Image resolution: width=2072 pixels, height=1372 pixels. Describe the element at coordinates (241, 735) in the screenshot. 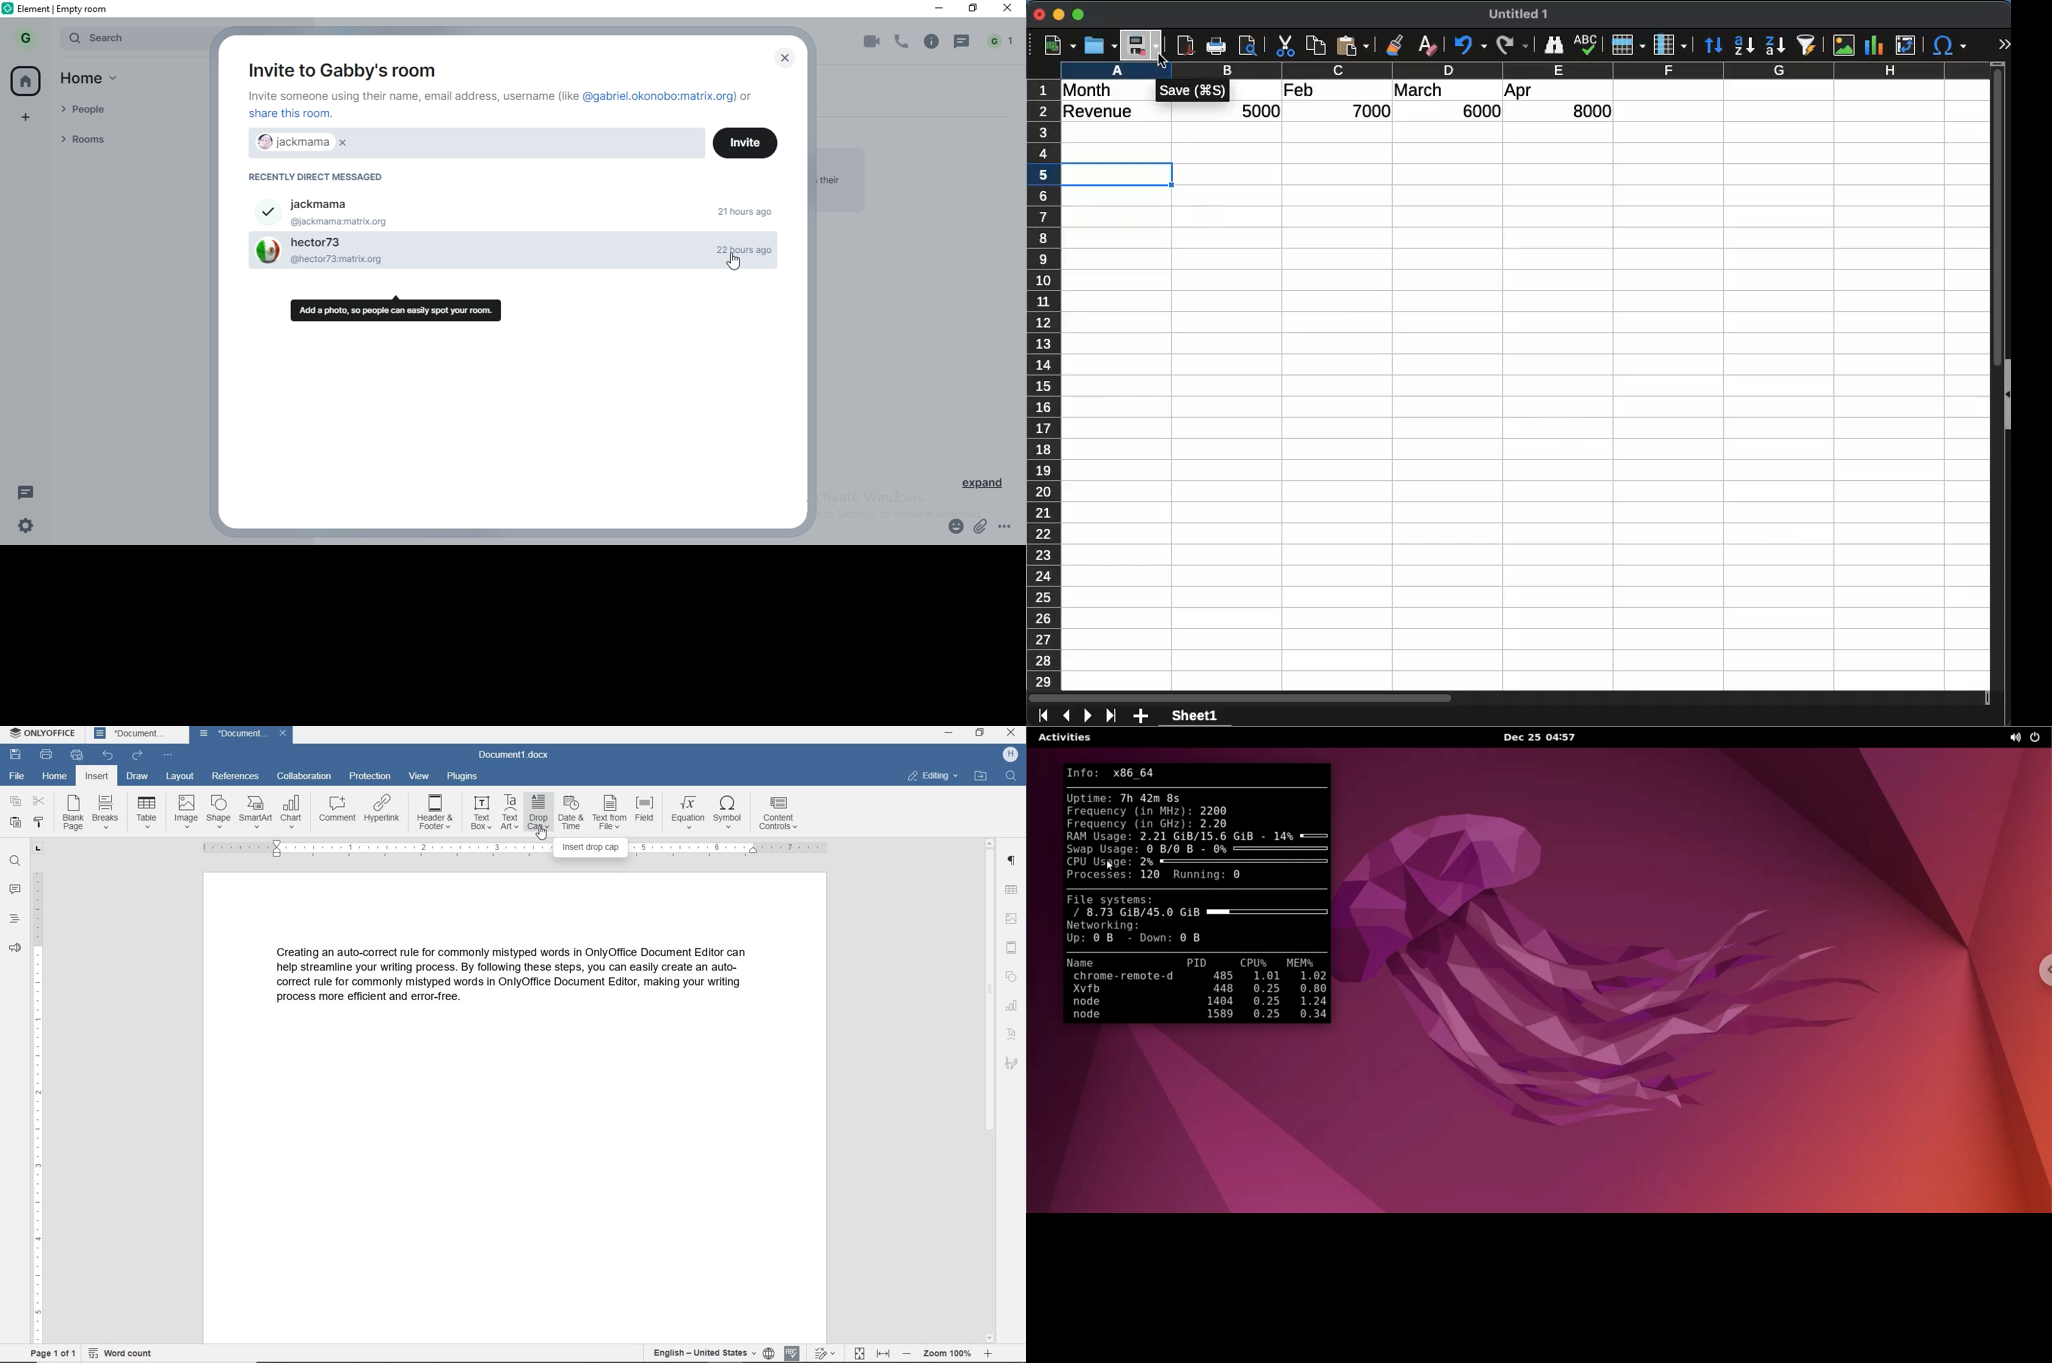

I see `document name` at that location.